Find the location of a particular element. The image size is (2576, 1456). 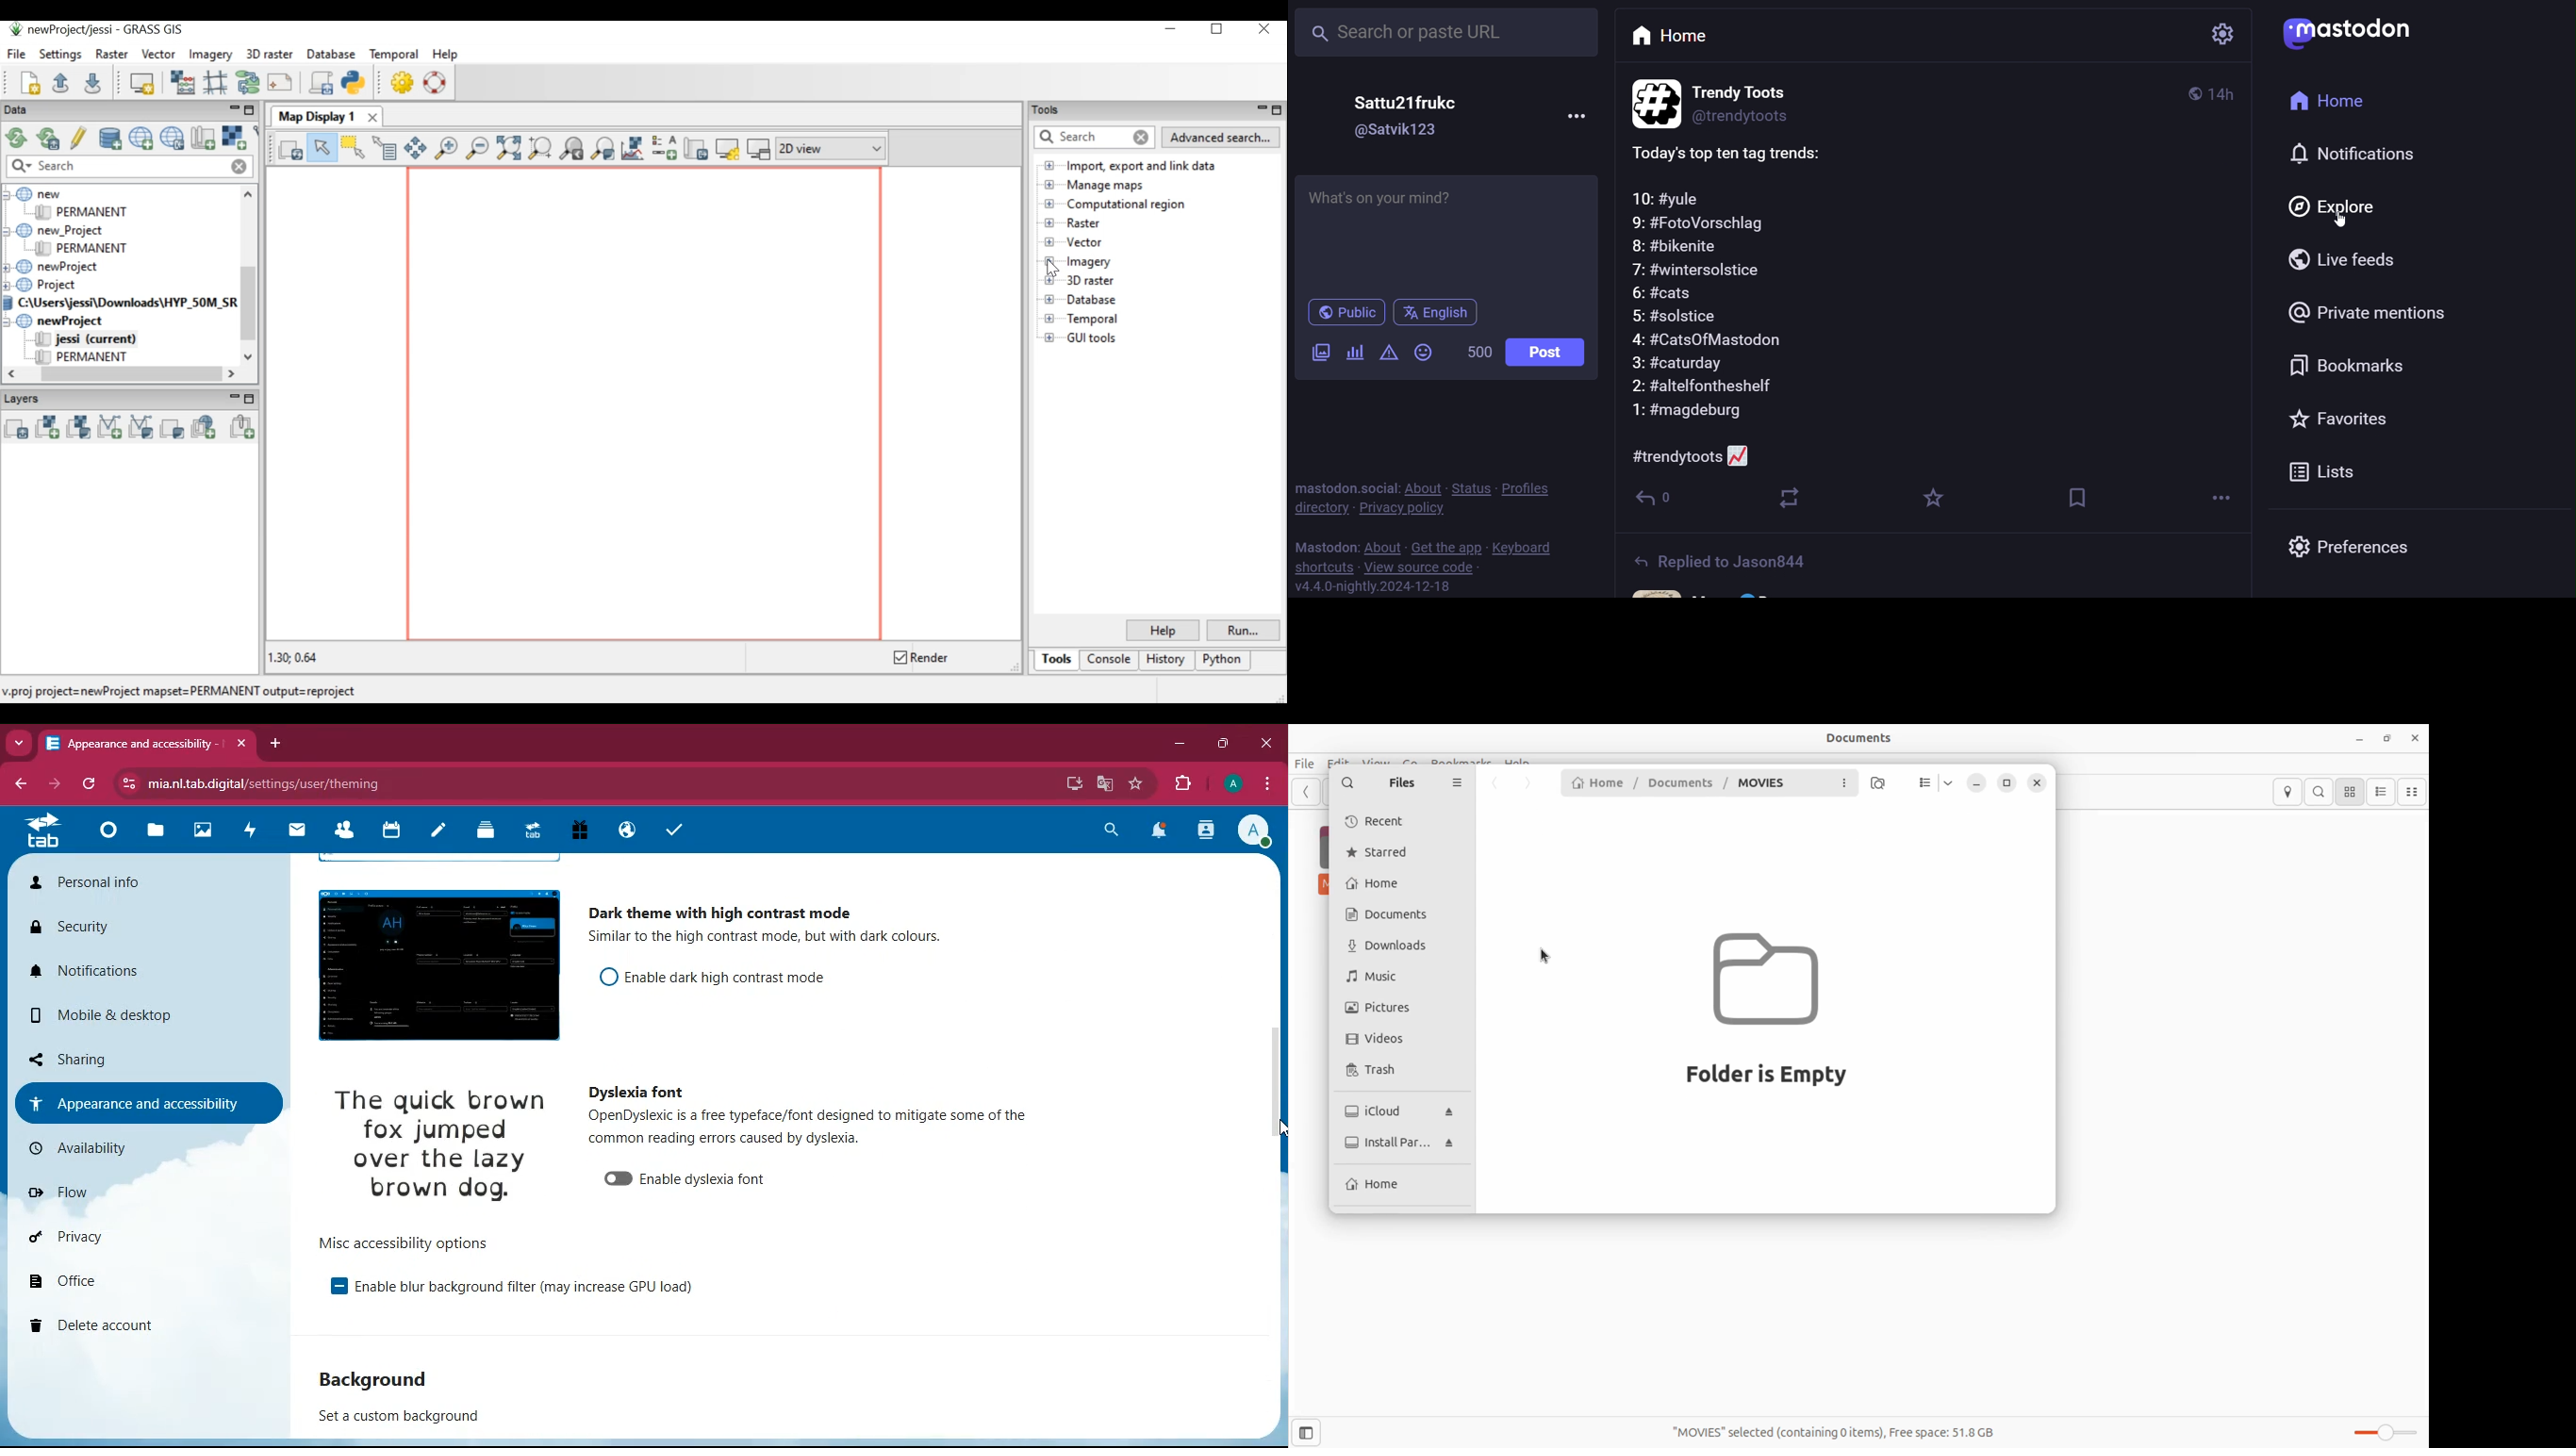

close is located at coordinates (1266, 744).